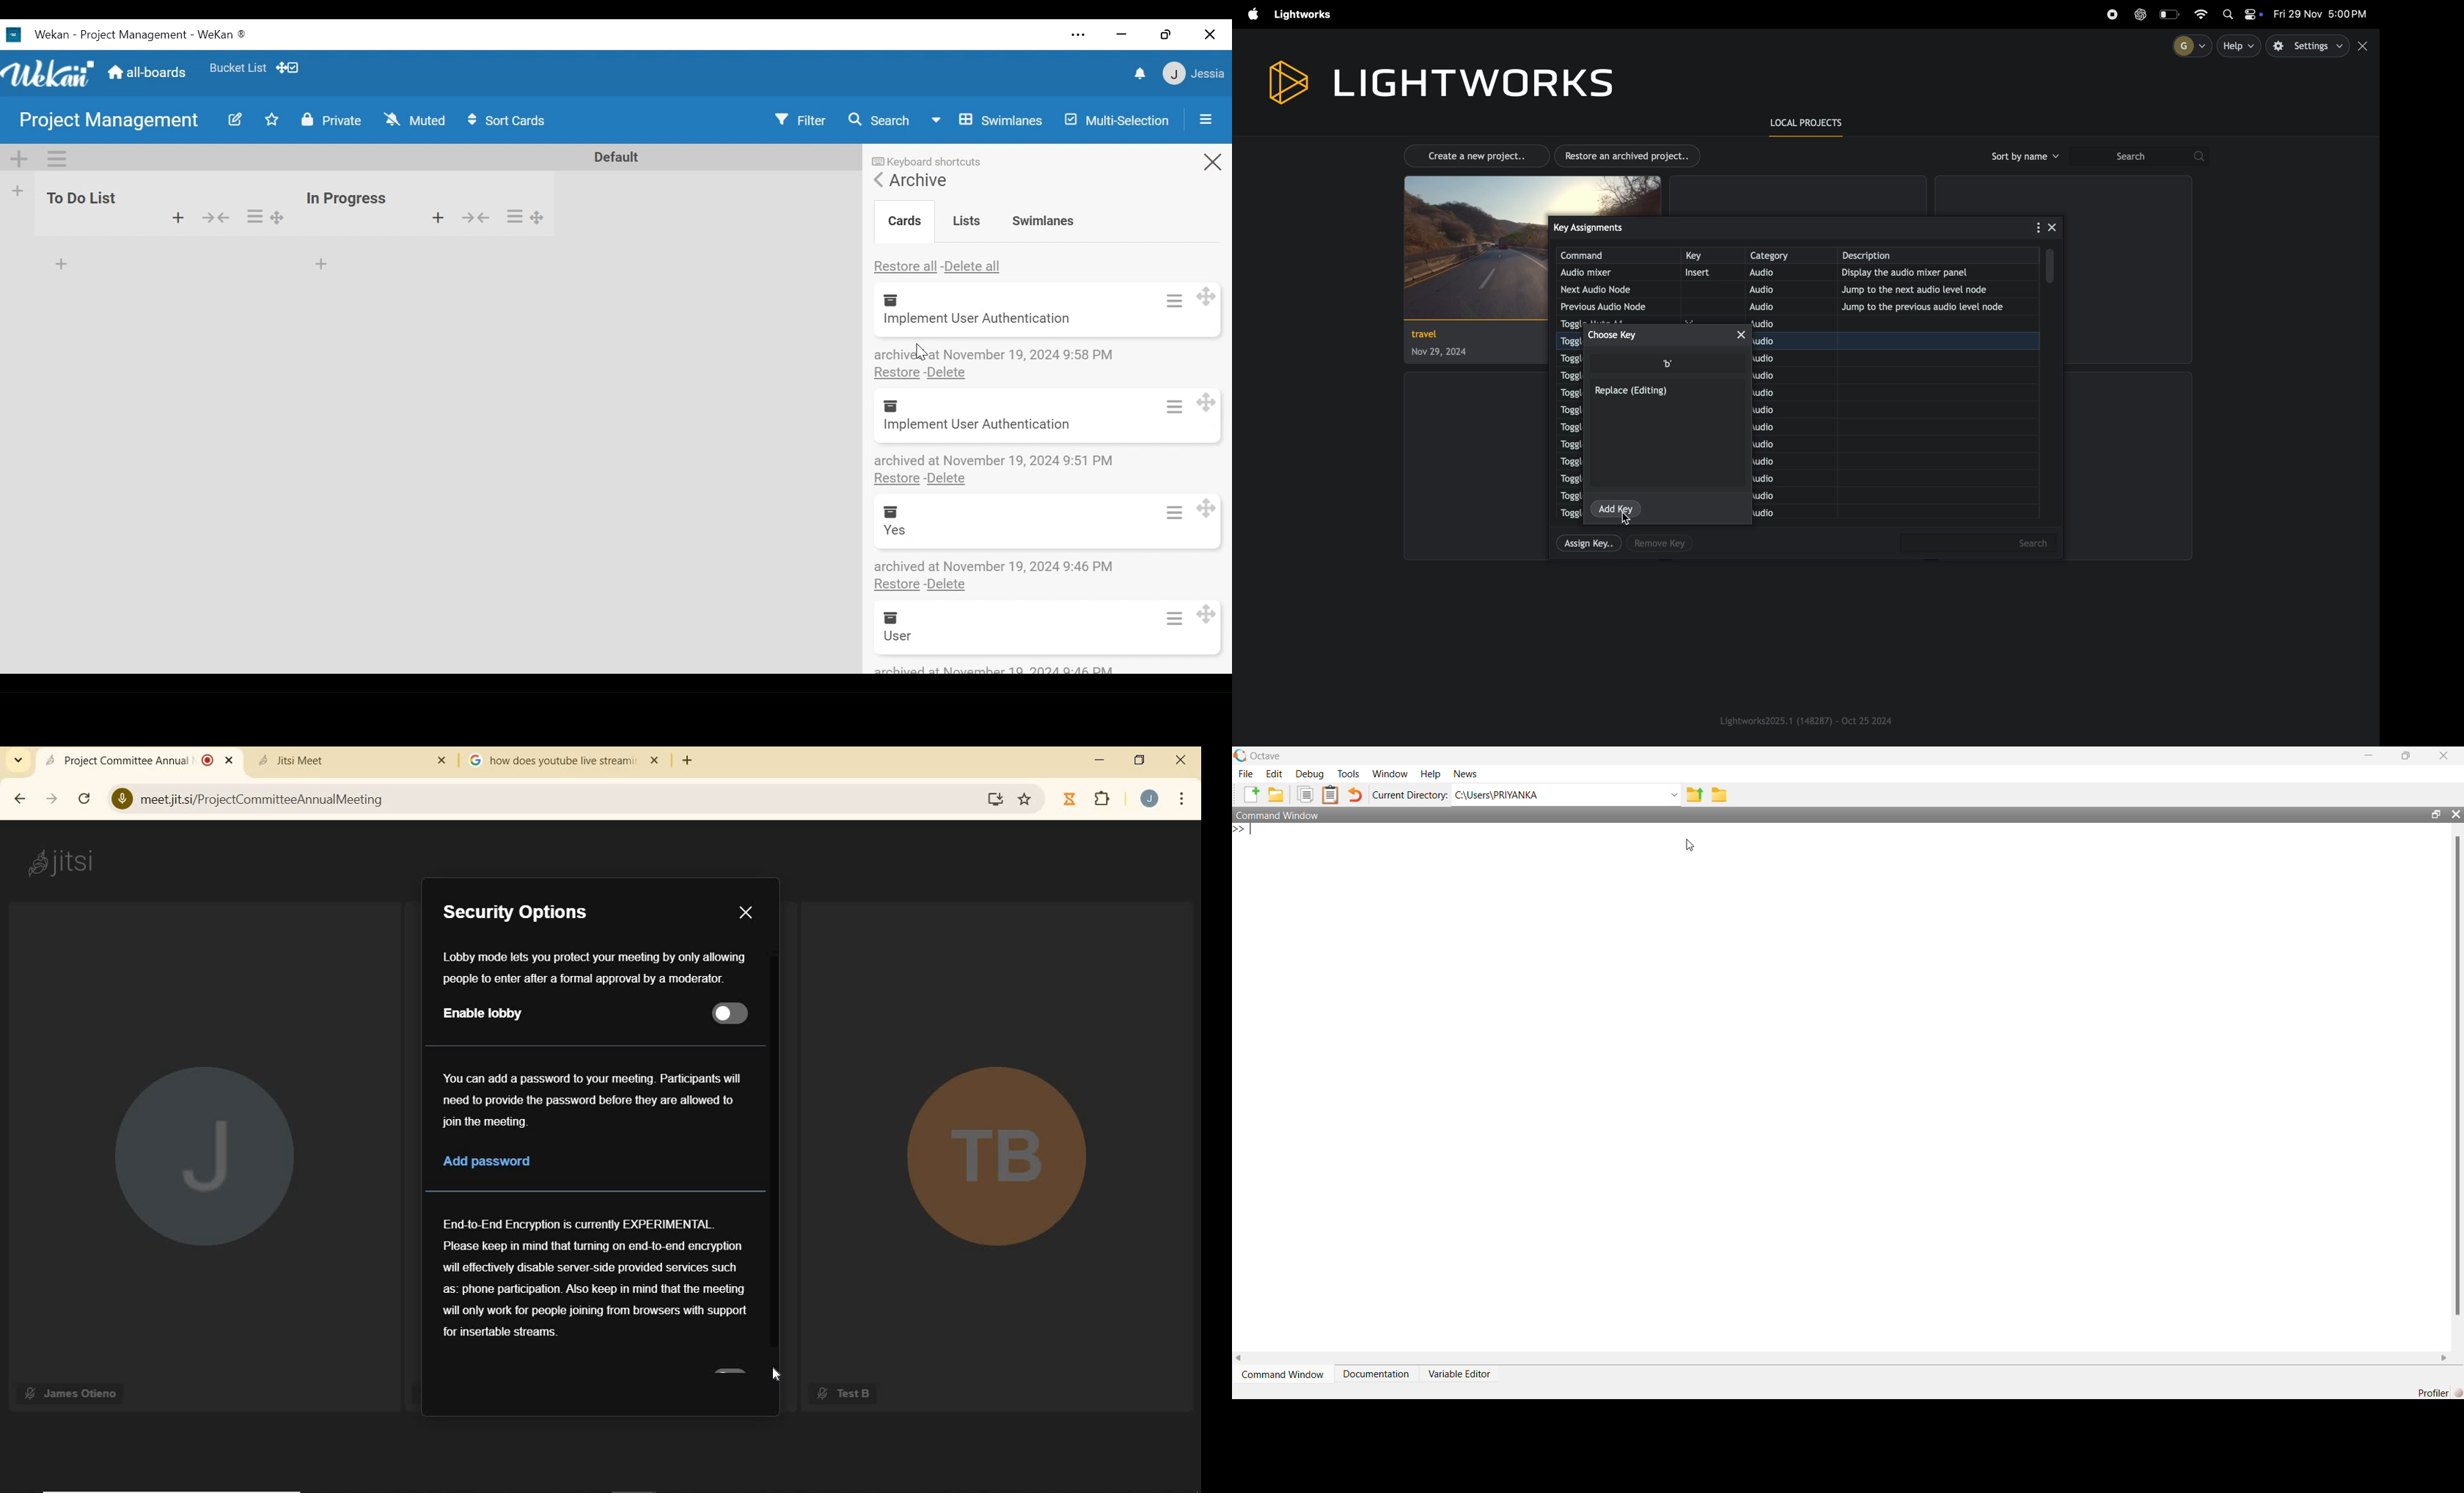 The image size is (2464, 1512). What do you see at coordinates (482, 220) in the screenshot?
I see `show/hide` at bounding box center [482, 220].